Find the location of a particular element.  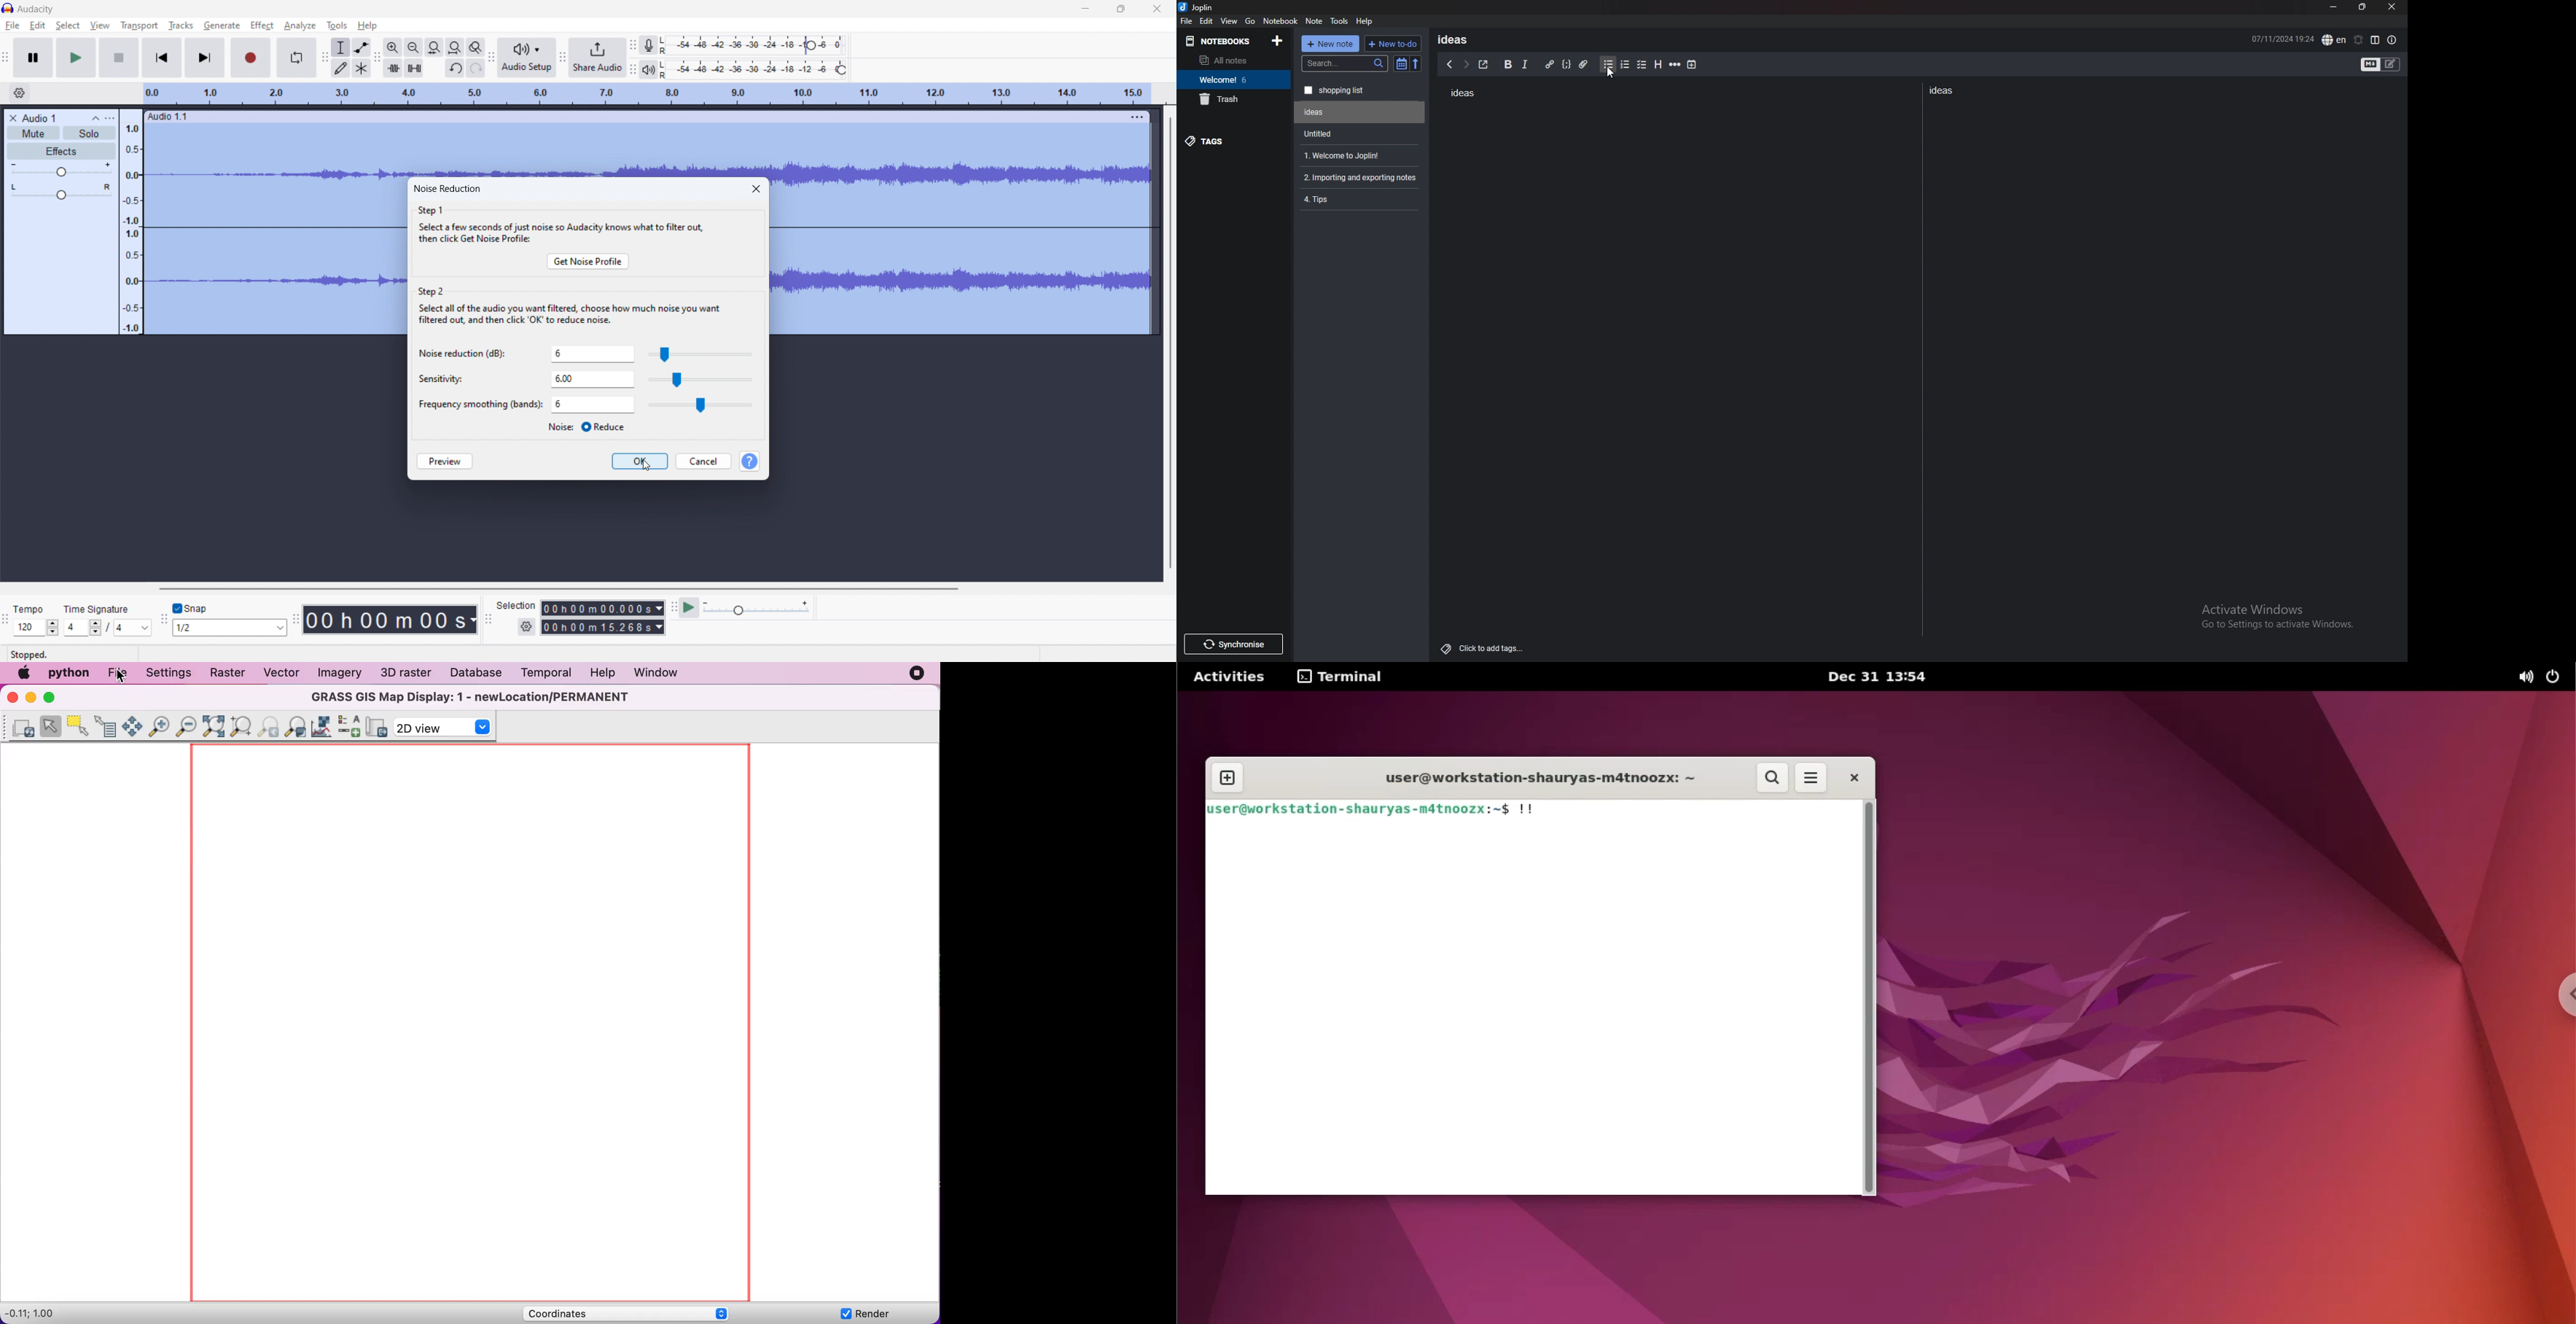

volume is located at coordinates (61, 169).